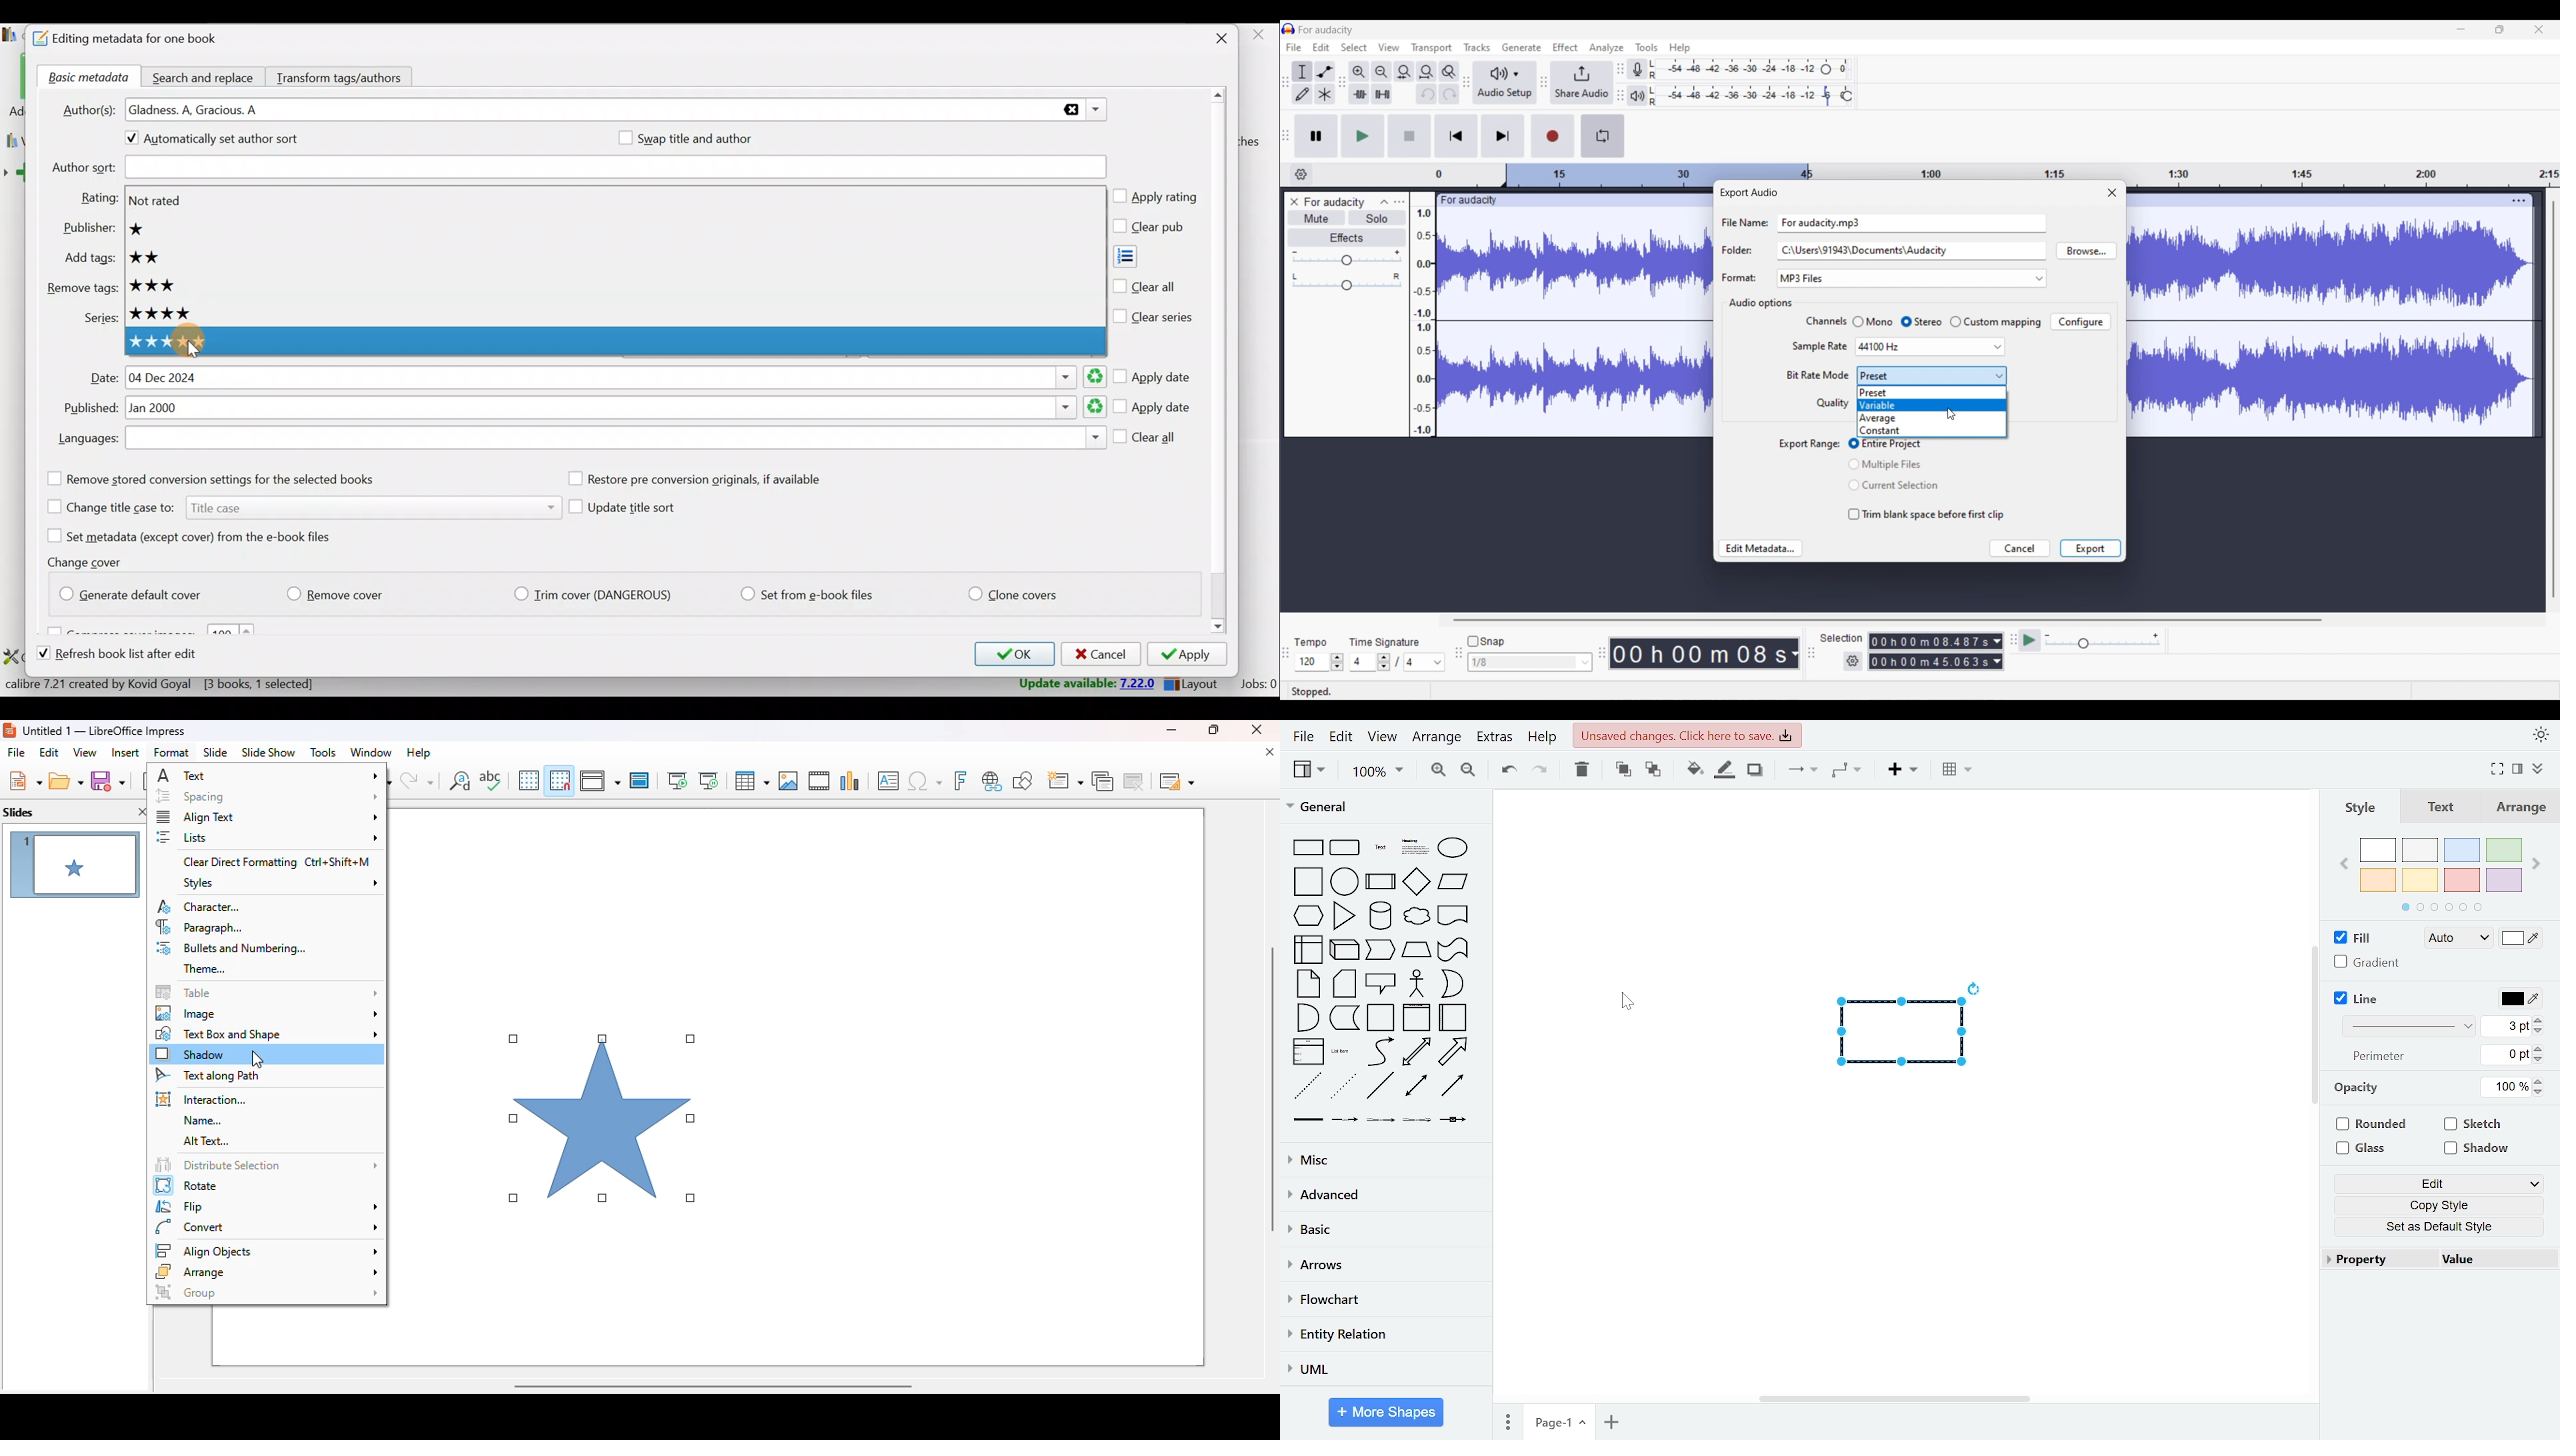  What do you see at coordinates (1307, 880) in the screenshot?
I see `general shapes` at bounding box center [1307, 880].